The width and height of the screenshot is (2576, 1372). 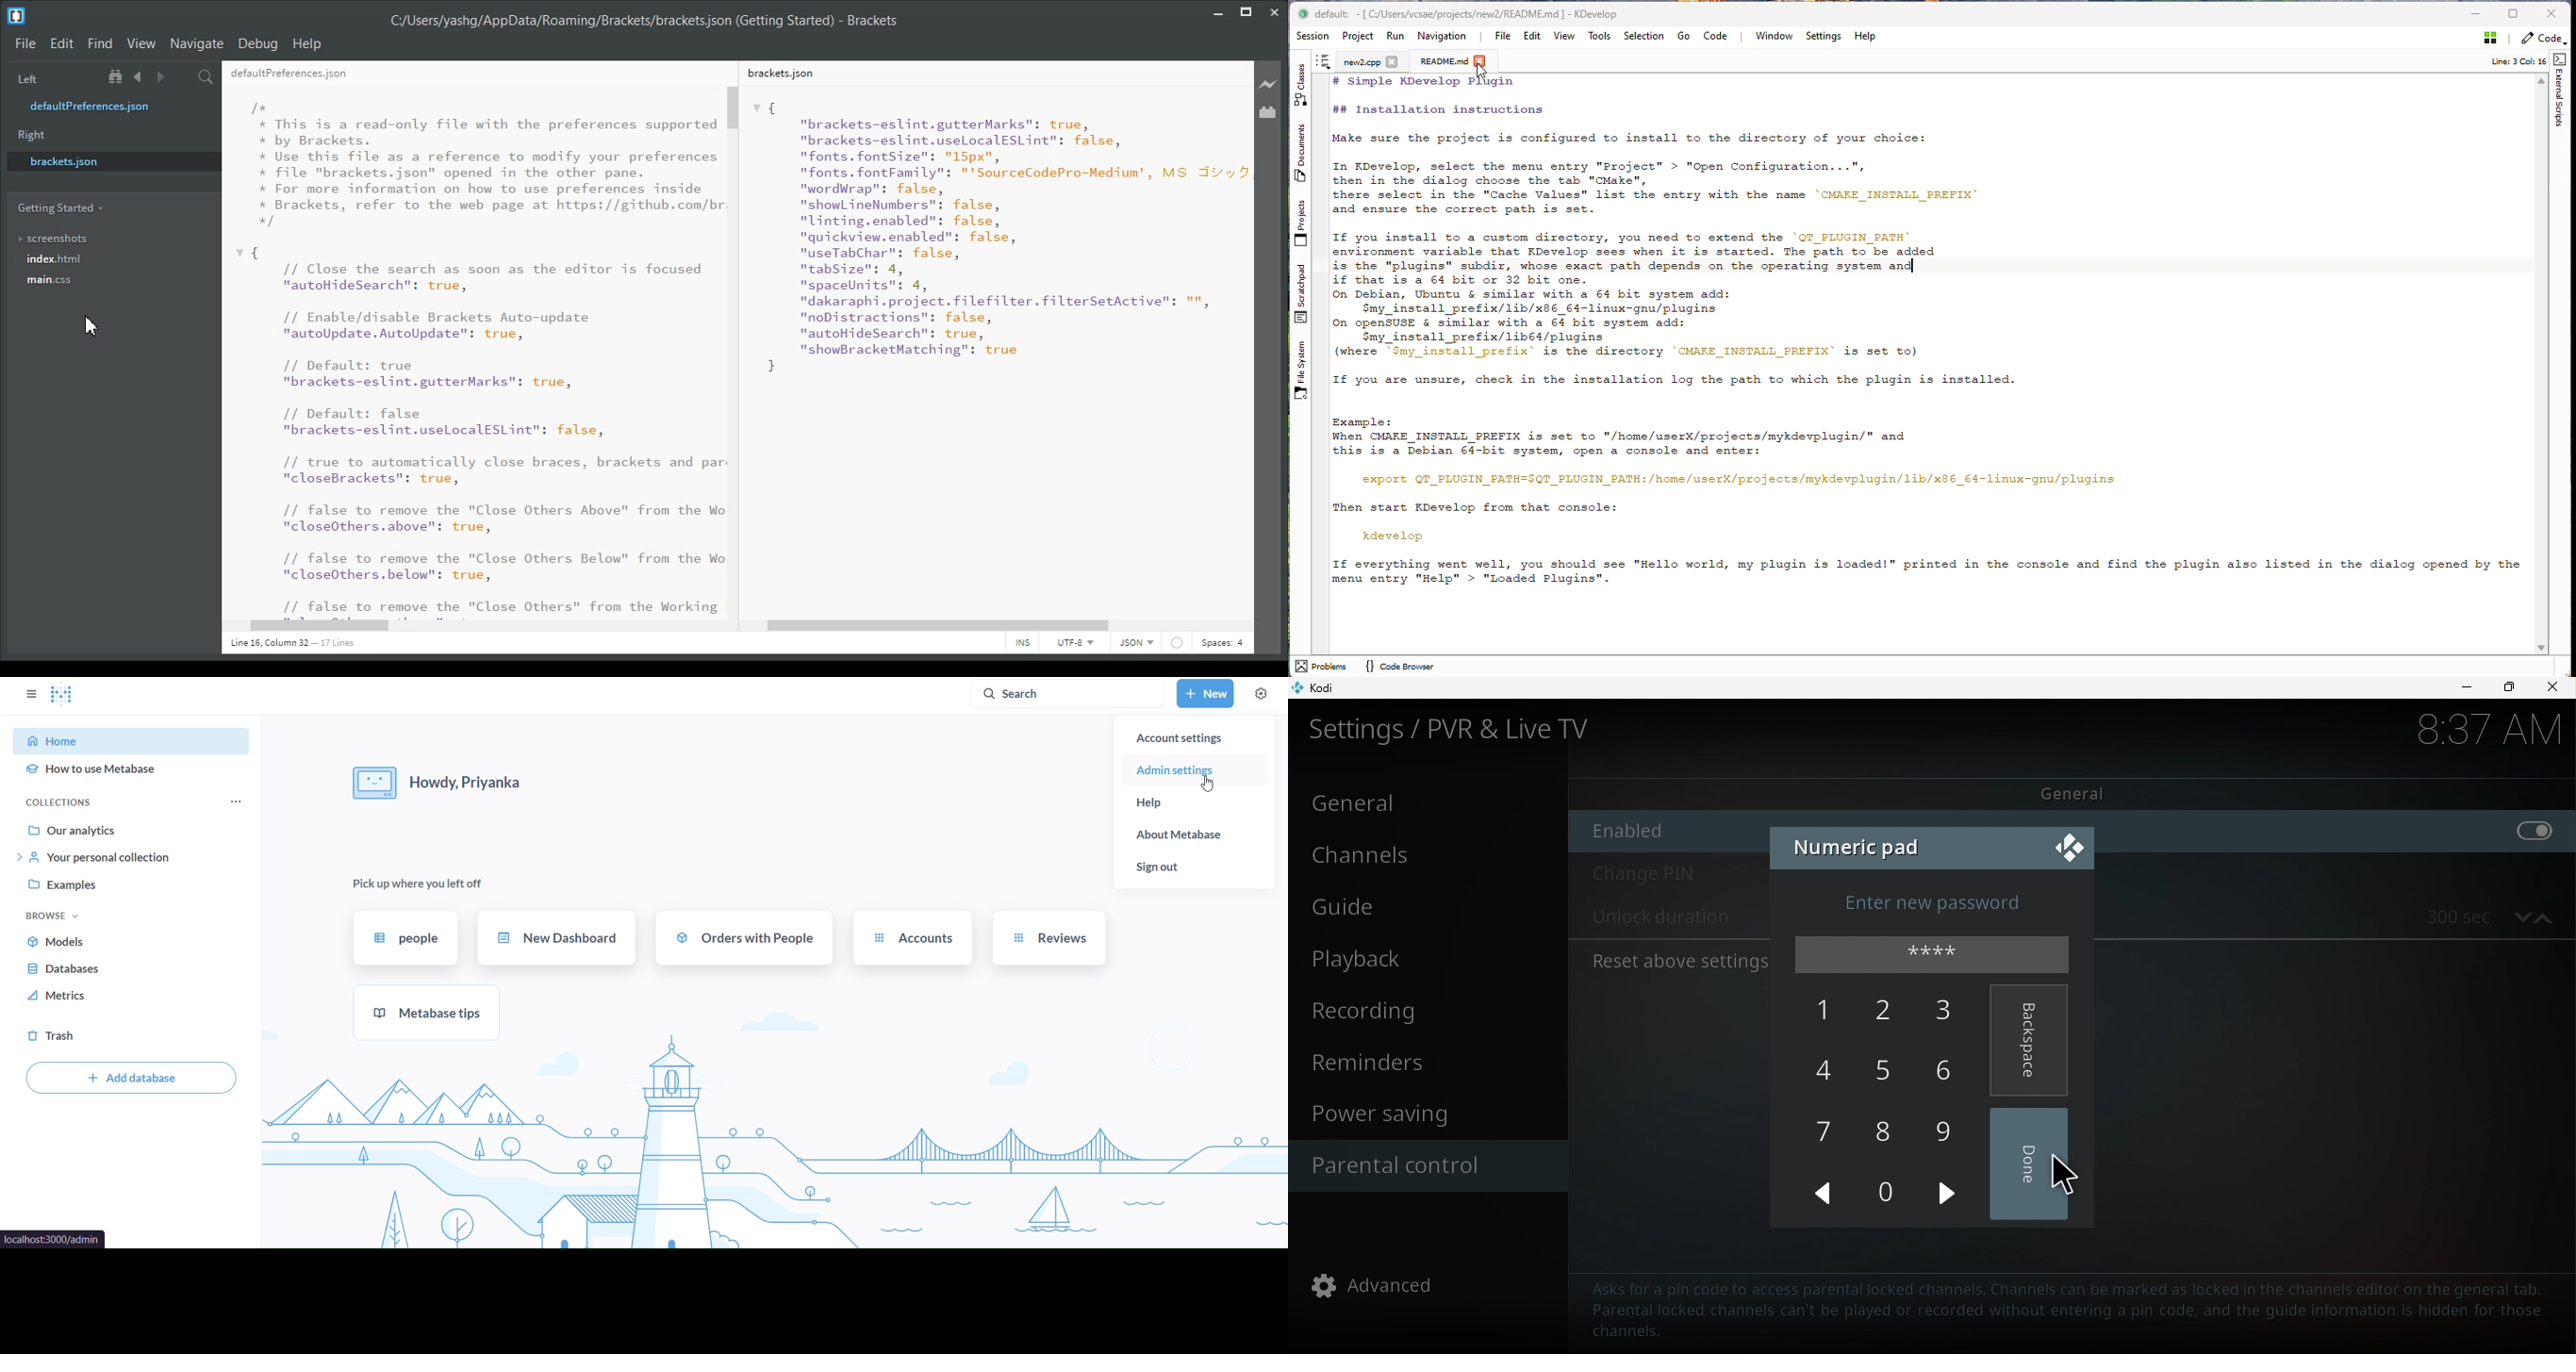 What do you see at coordinates (1947, 1129) in the screenshot?
I see `9` at bounding box center [1947, 1129].